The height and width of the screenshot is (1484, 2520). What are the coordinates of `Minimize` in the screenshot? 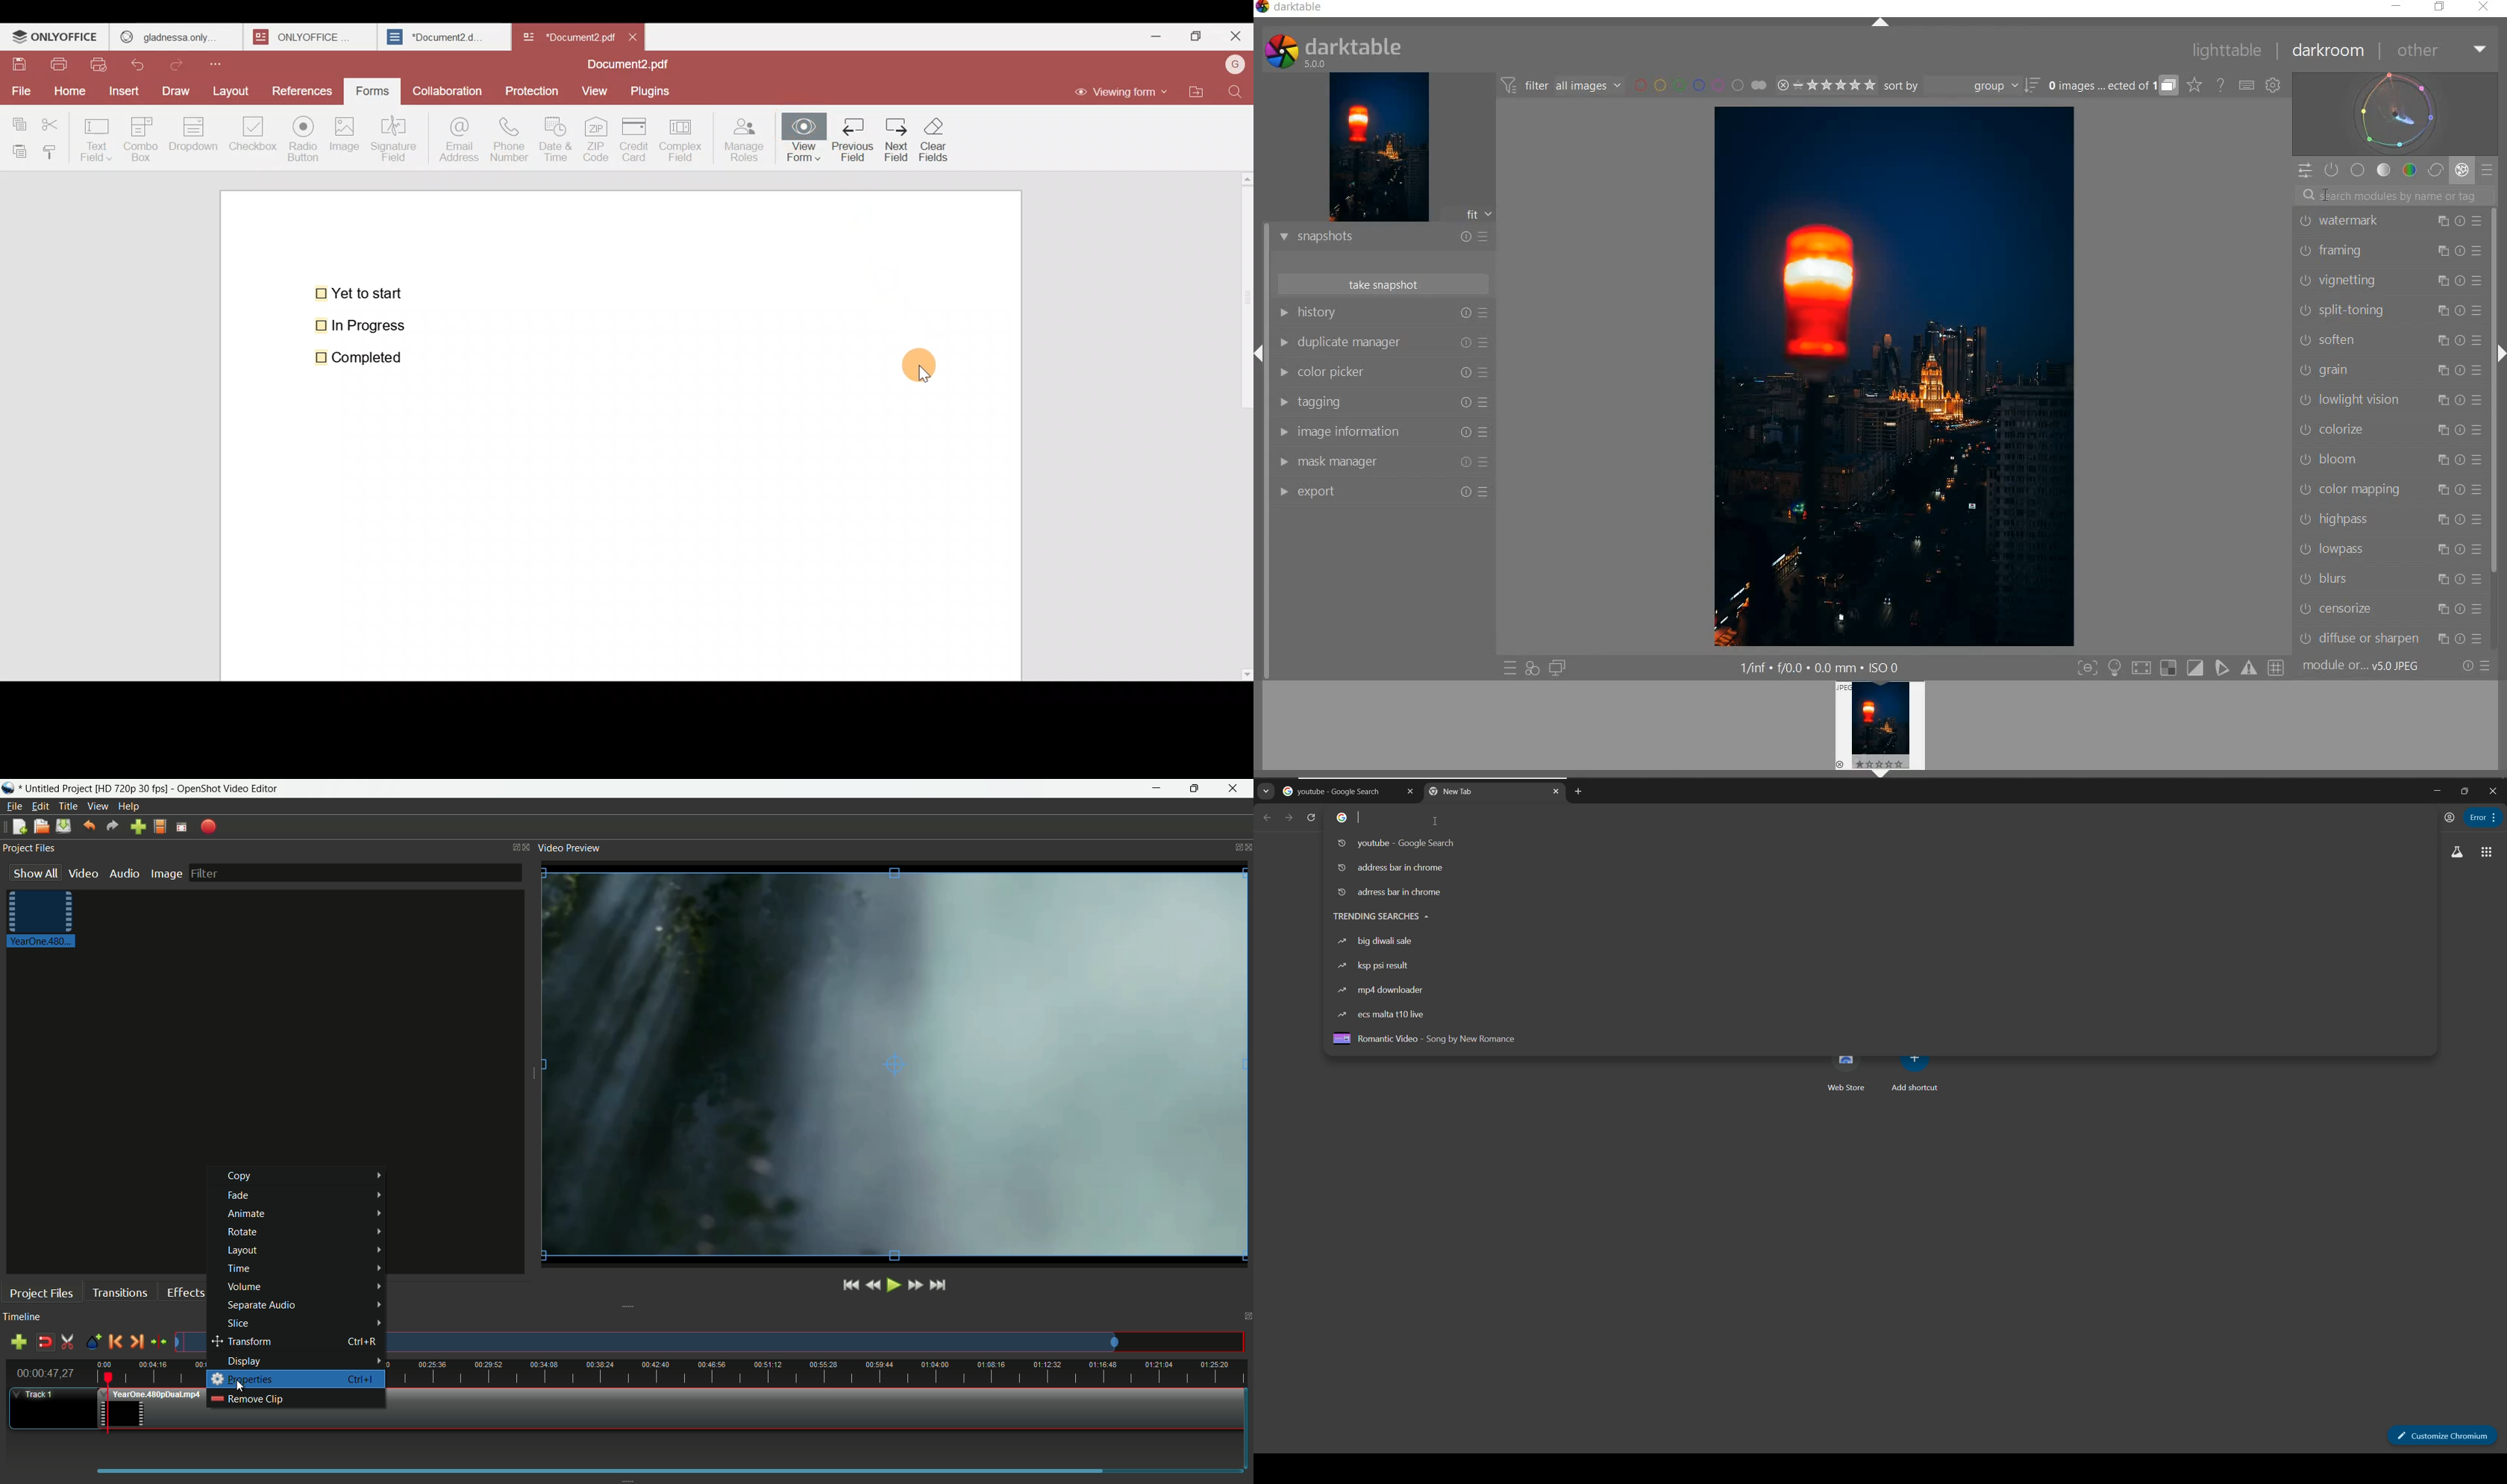 It's located at (1150, 34).